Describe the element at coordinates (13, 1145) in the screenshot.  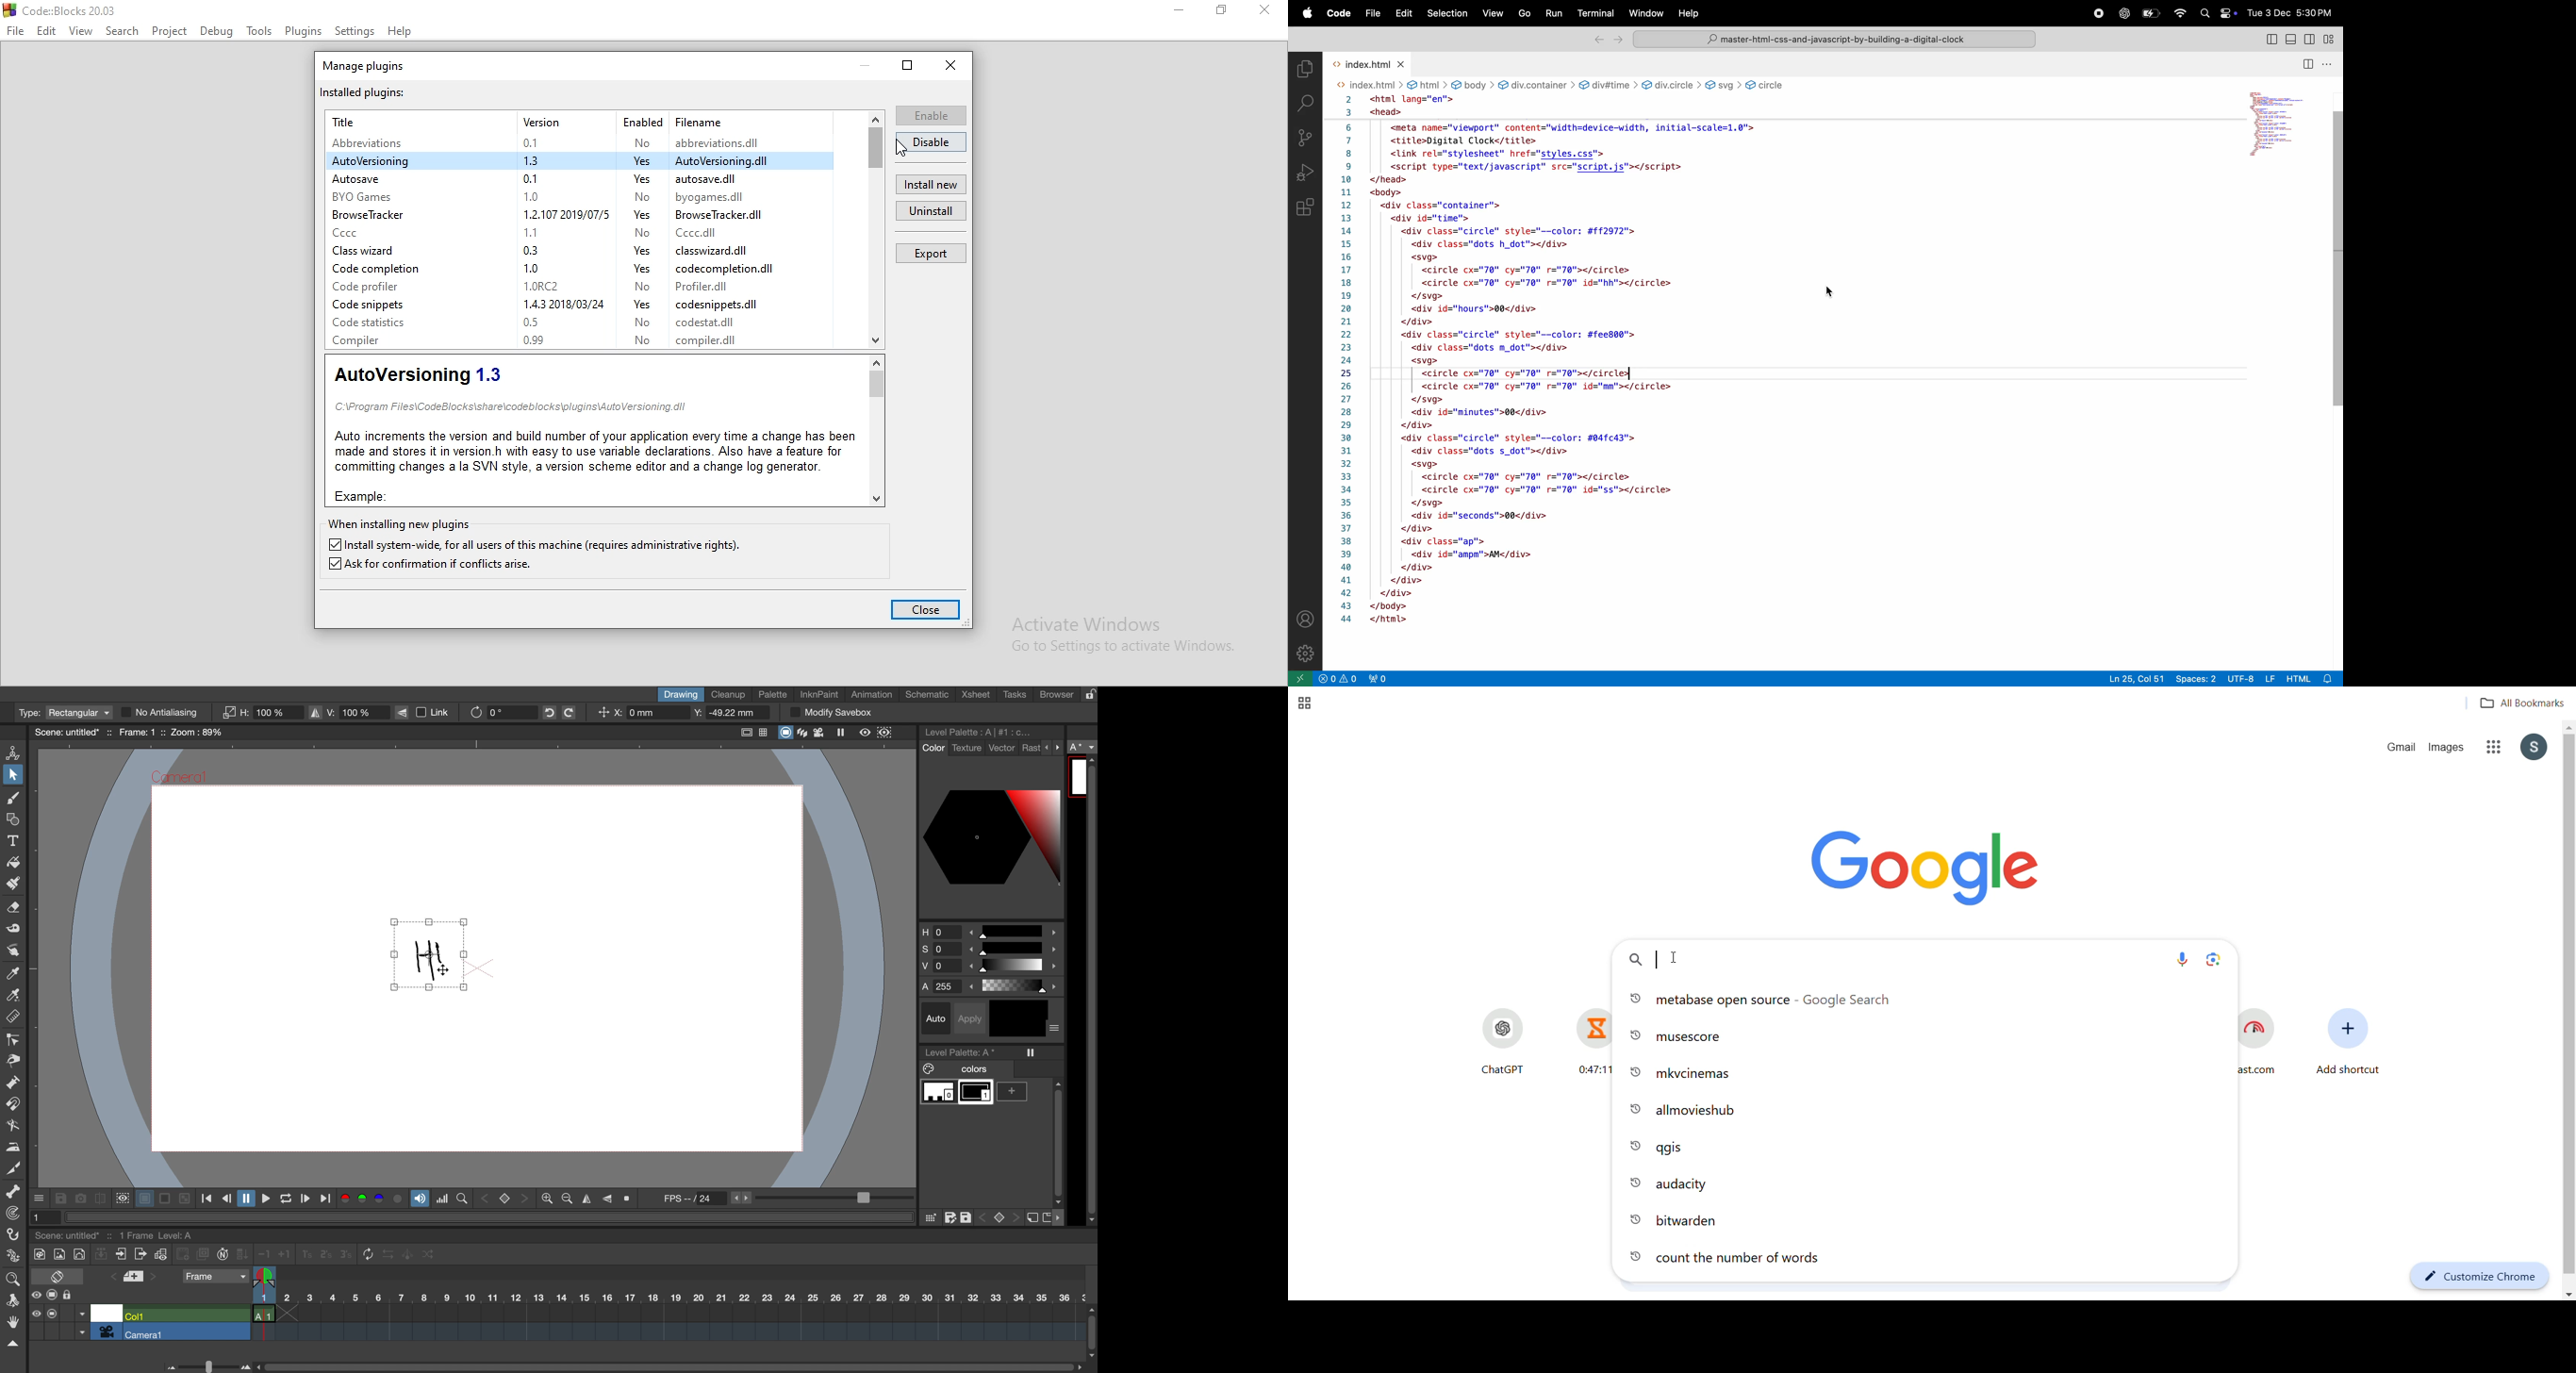
I see `iron tool` at that location.